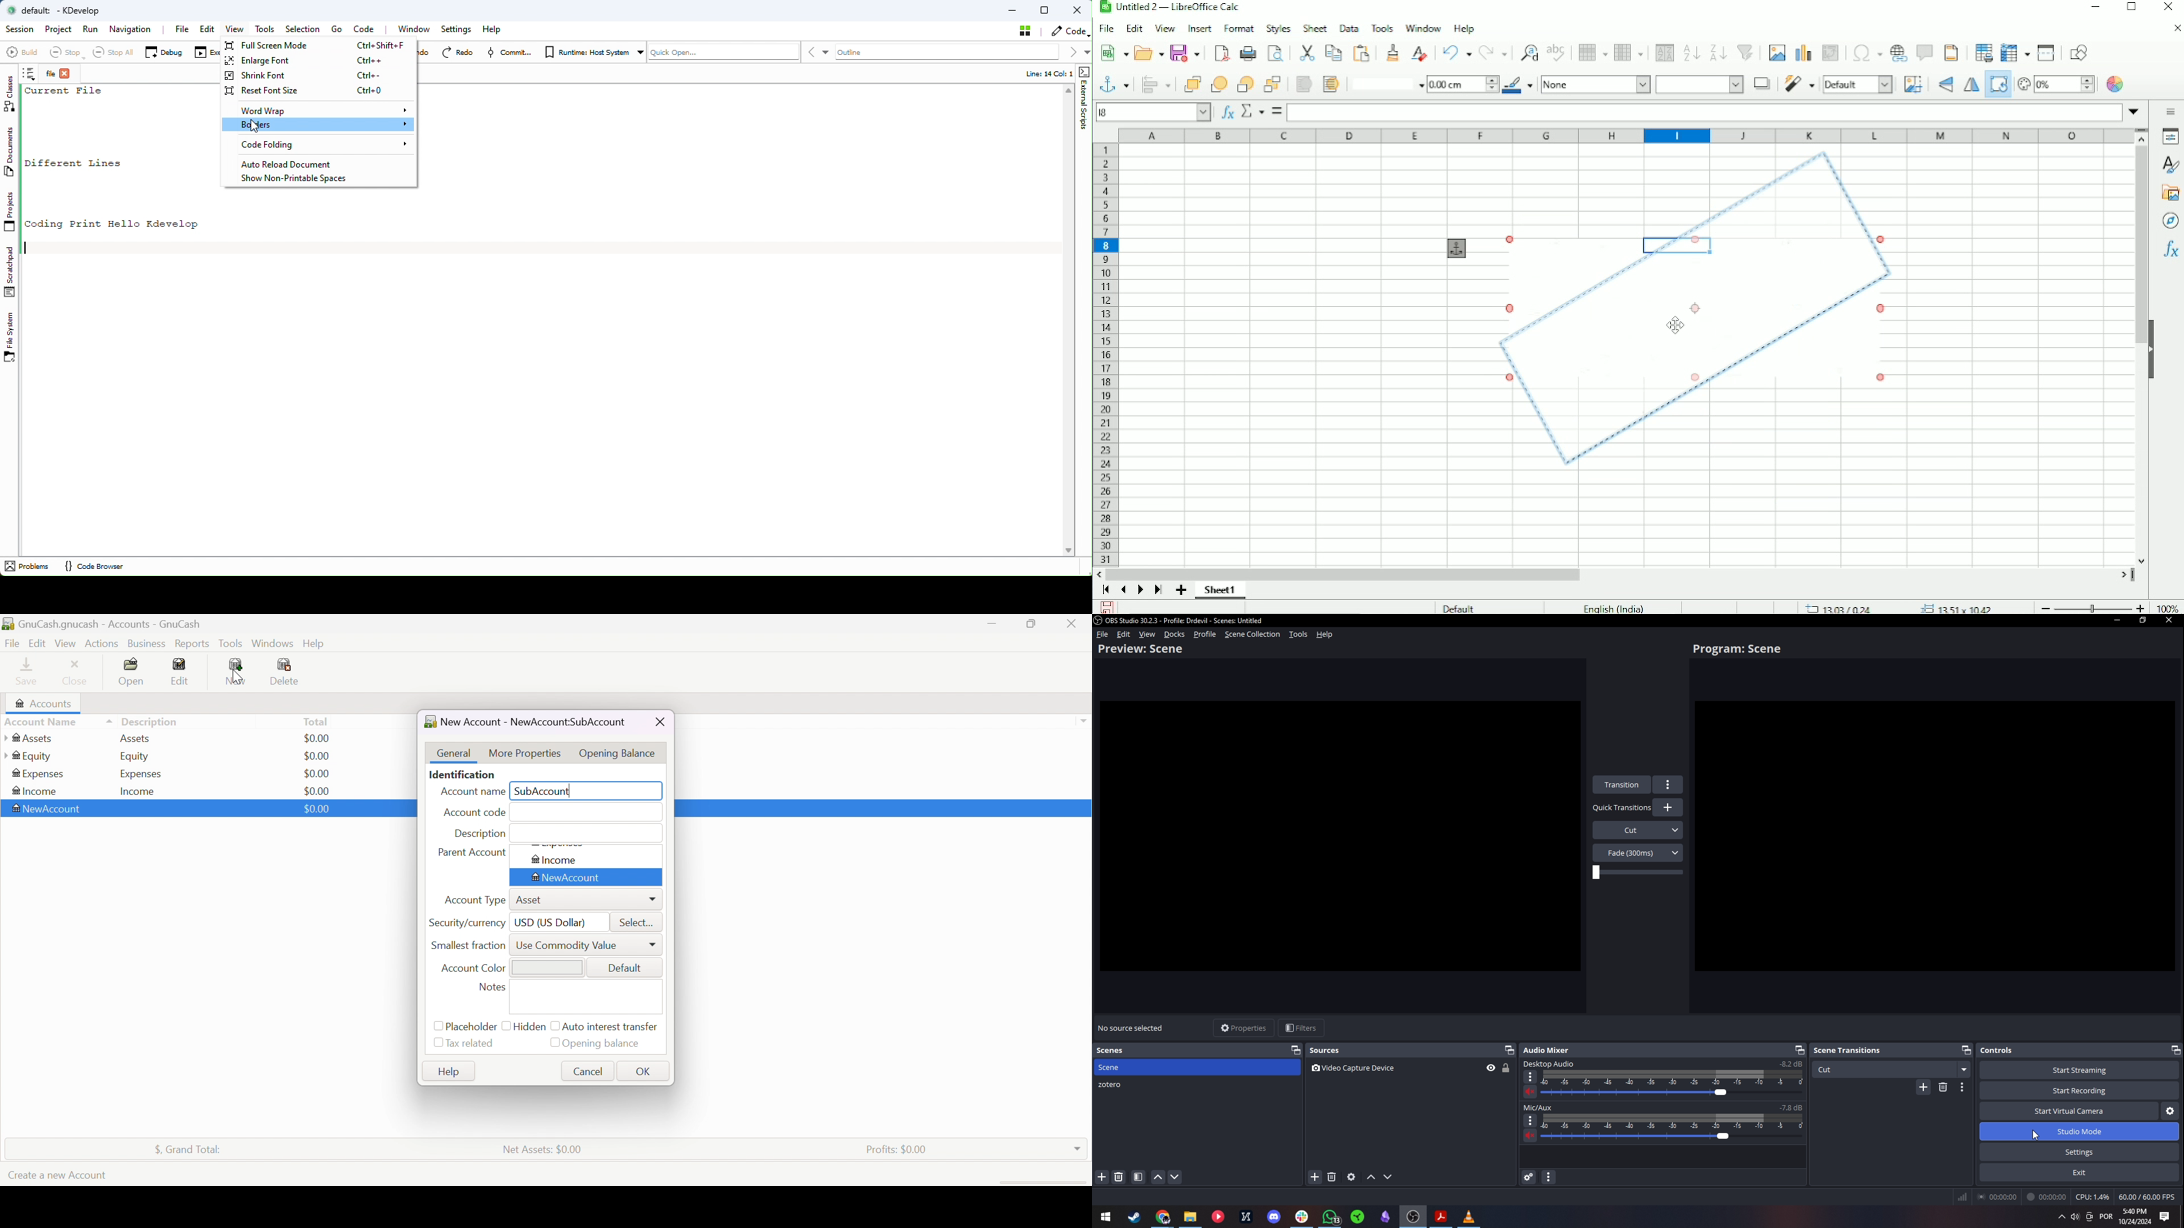 The width and height of the screenshot is (2184, 1232). Describe the element at coordinates (1383, 29) in the screenshot. I see `Tools` at that location.